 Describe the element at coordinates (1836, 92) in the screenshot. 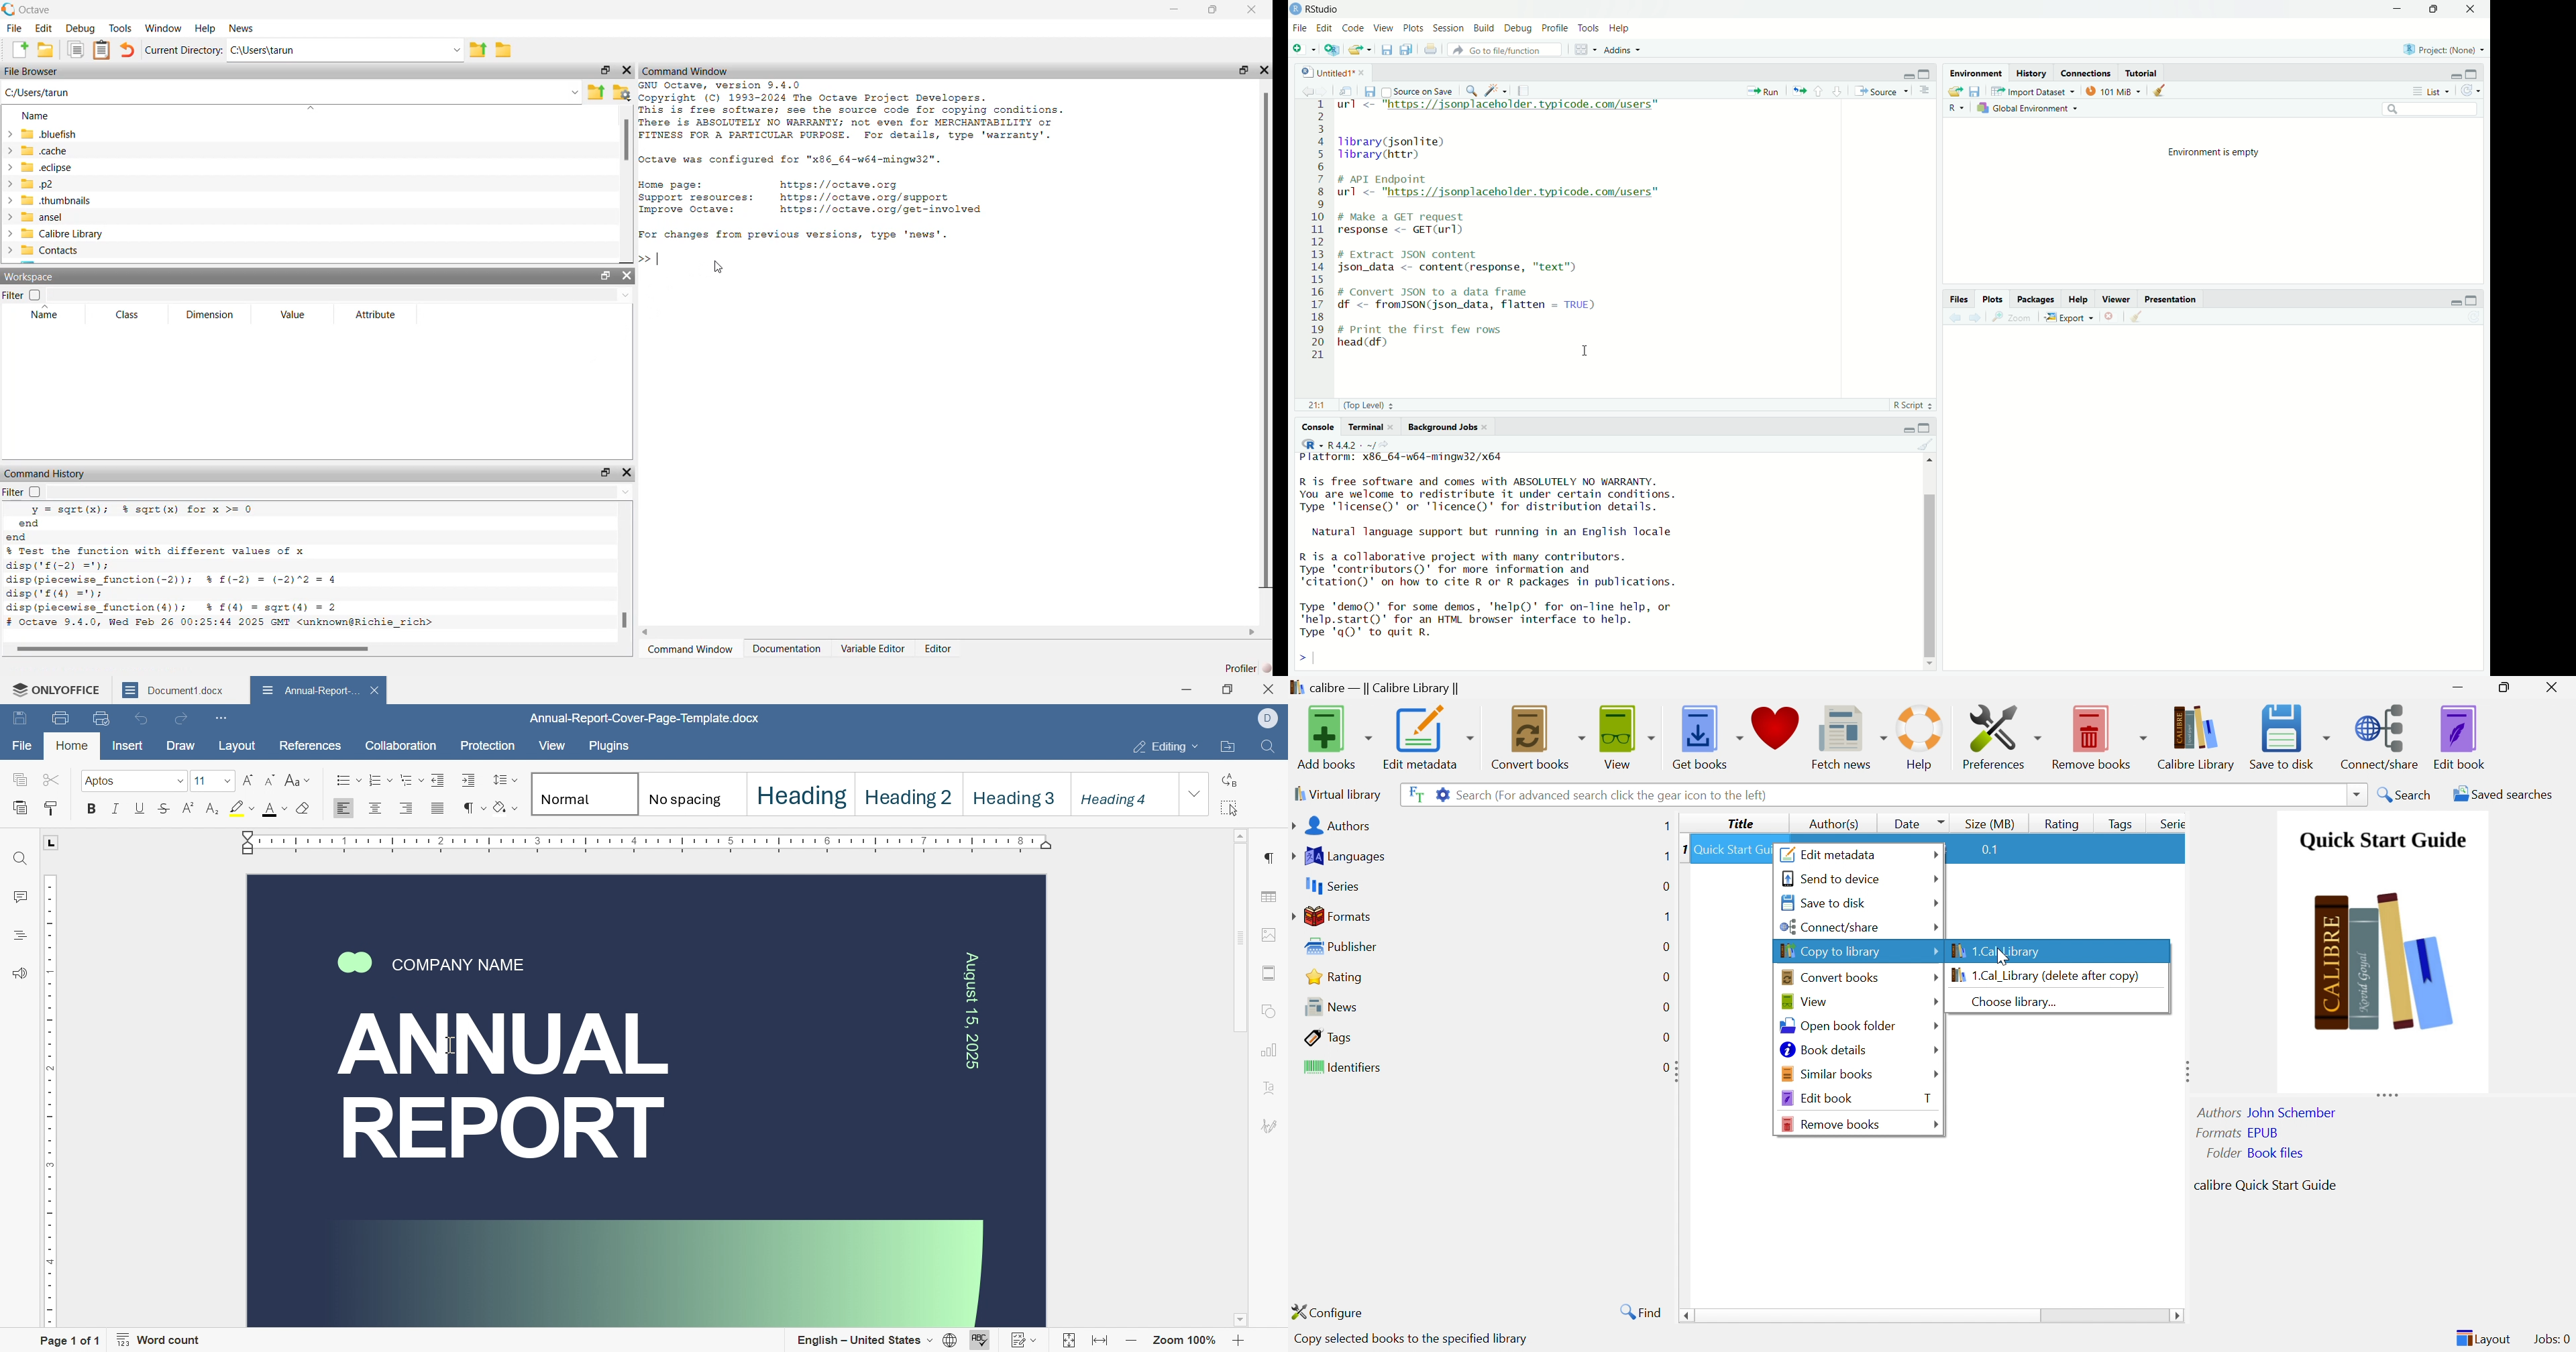

I see `Go to next section` at that location.